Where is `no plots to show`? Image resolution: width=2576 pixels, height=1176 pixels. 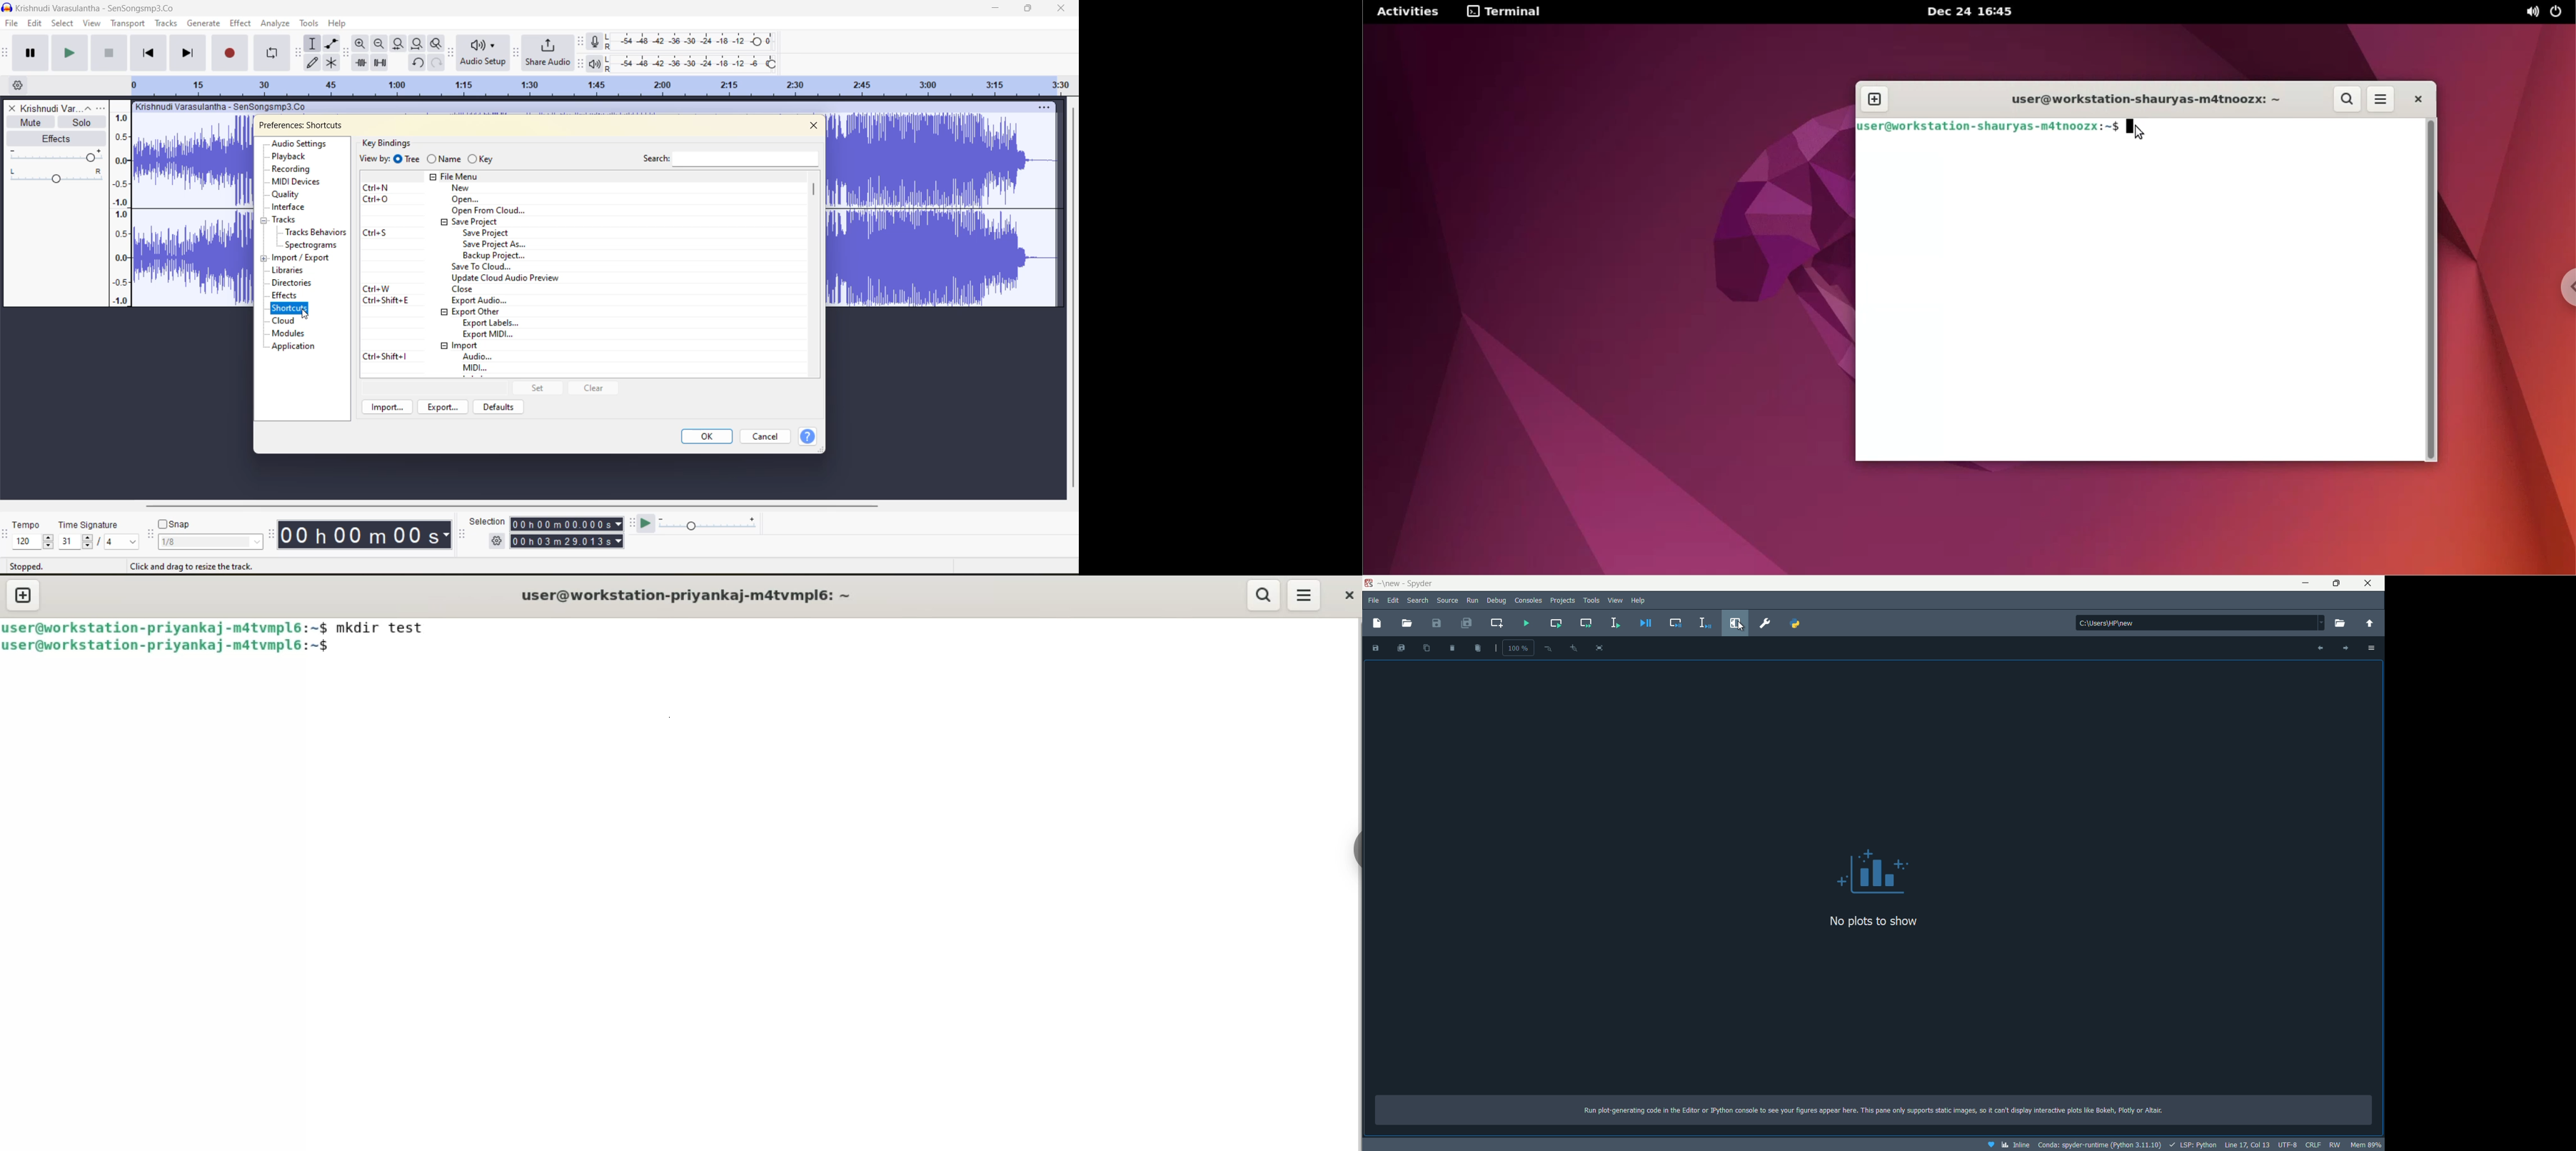 no plots to show is located at coordinates (1872, 920).